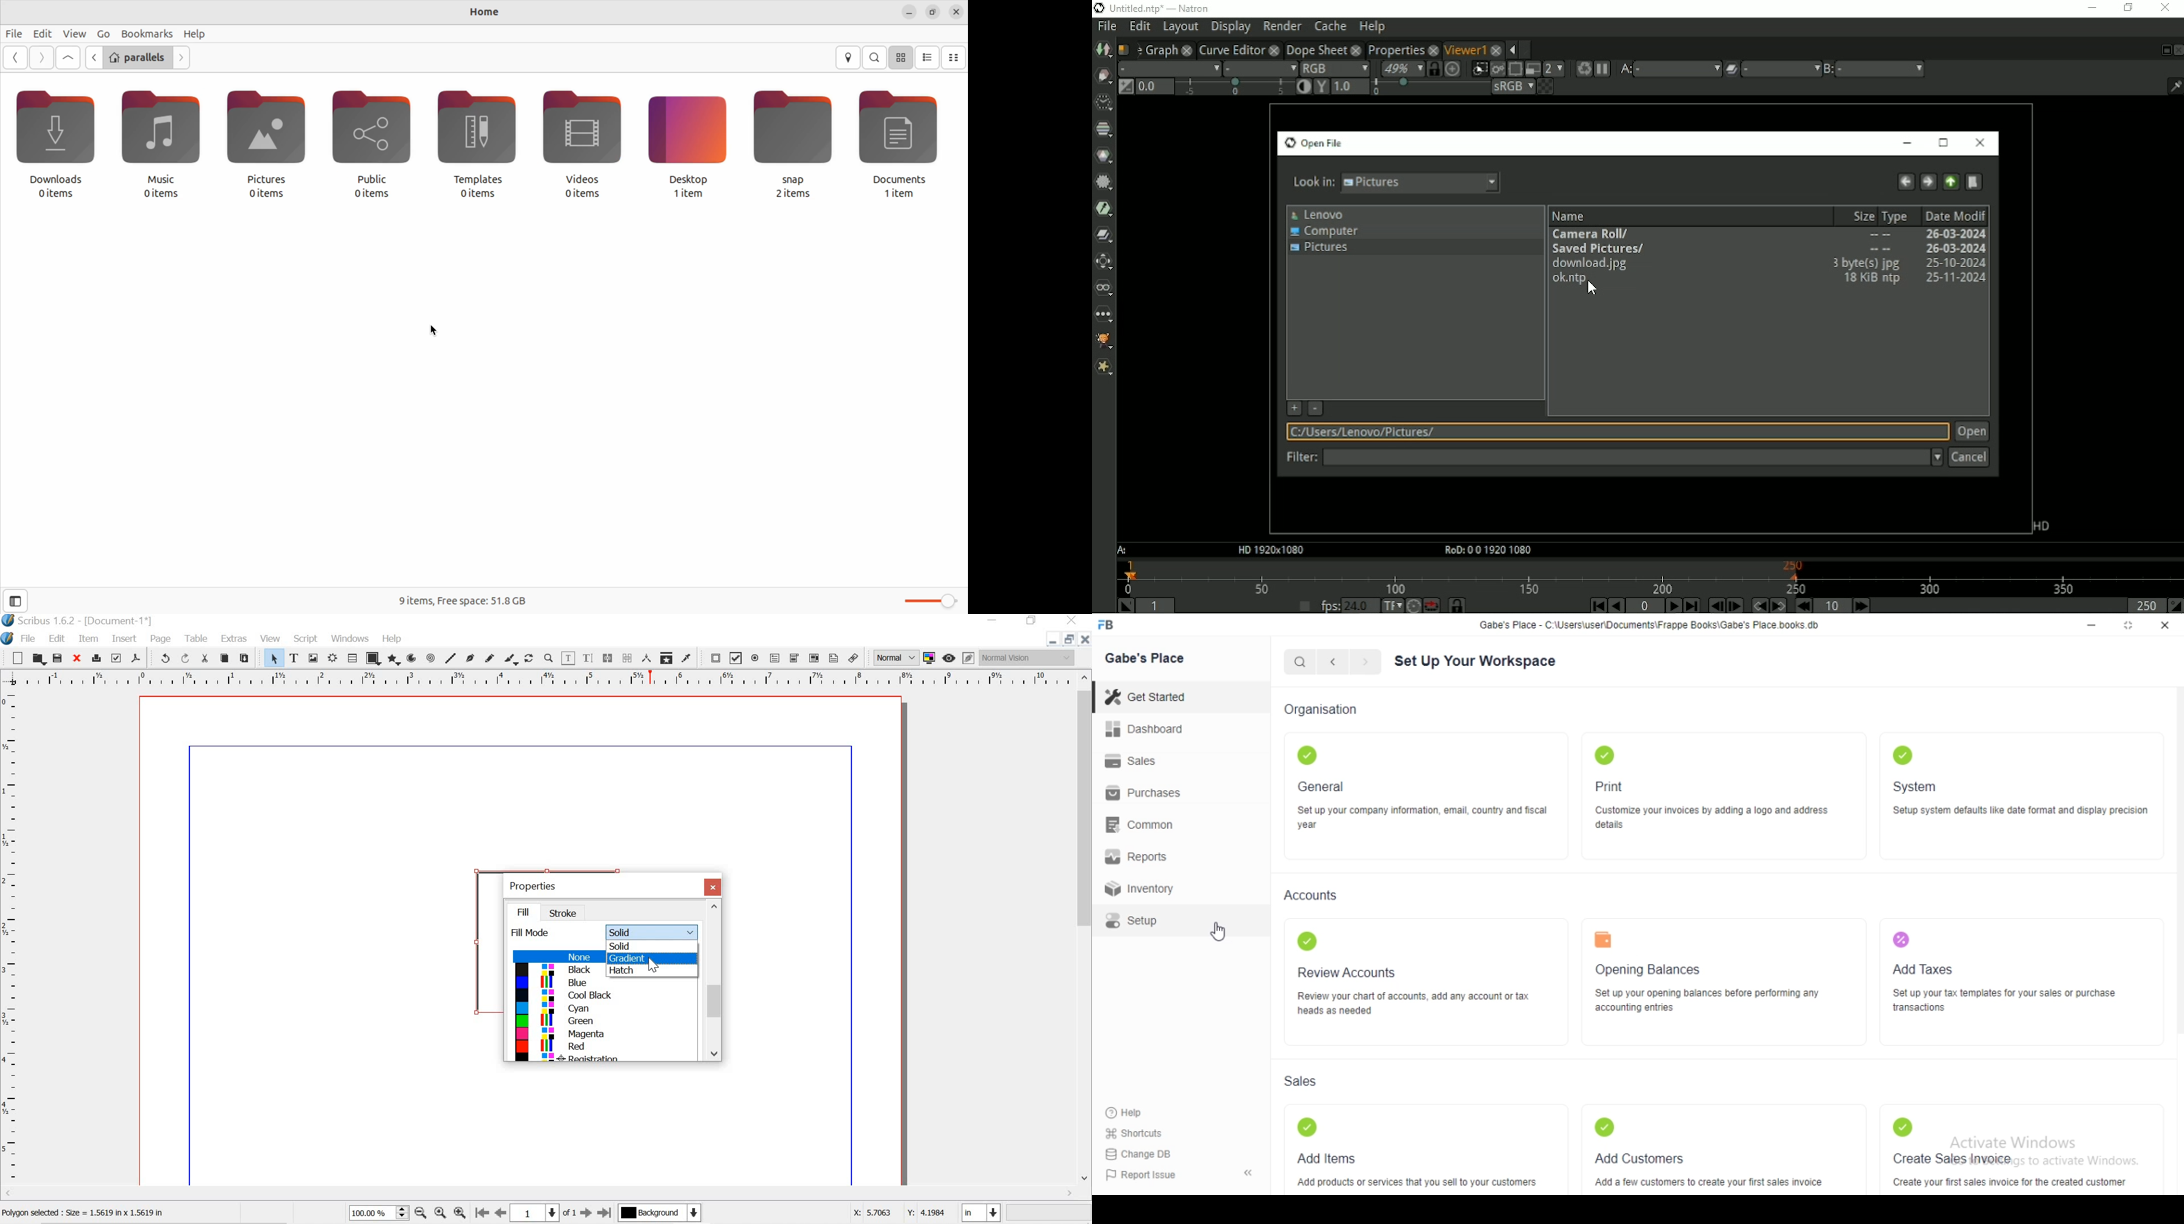 Image resolution: width=2184 pixels, height=1232 pixels. I want to click on restore down, so click(2129, 627).